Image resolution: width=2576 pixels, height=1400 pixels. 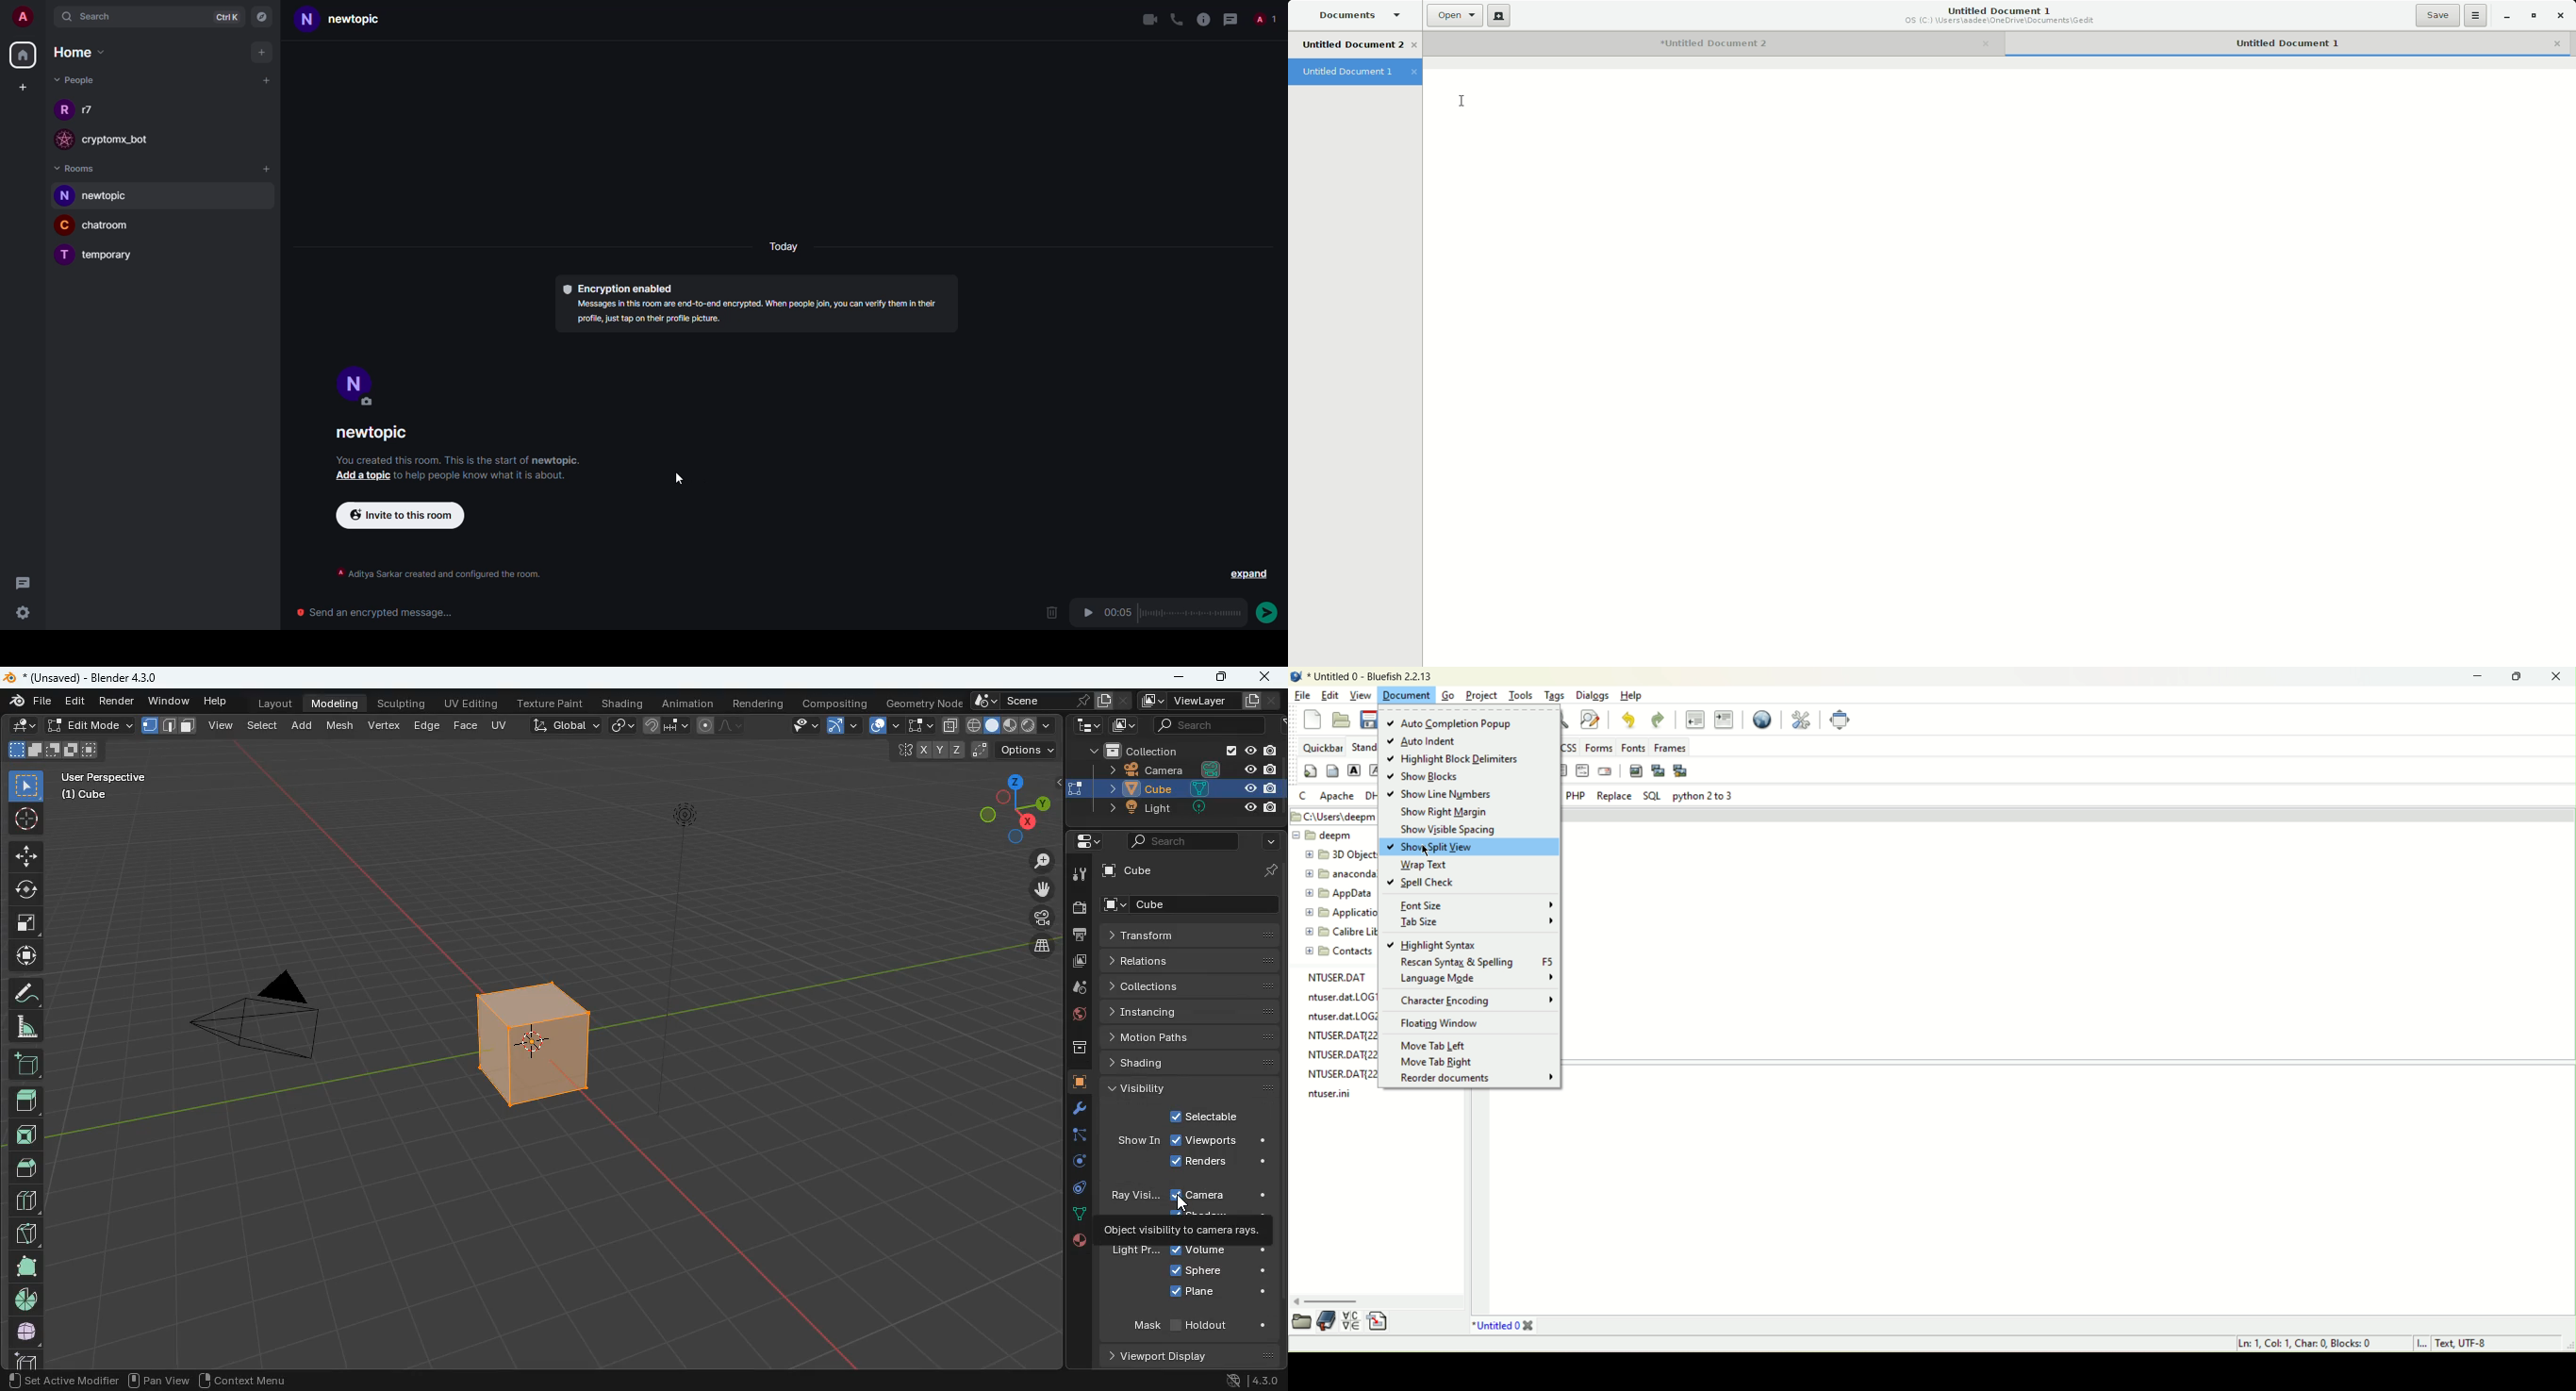 What do you see at coordinates (1081, 876) in the screenshot?
I see `tools` at bounding box center [1081, 876].